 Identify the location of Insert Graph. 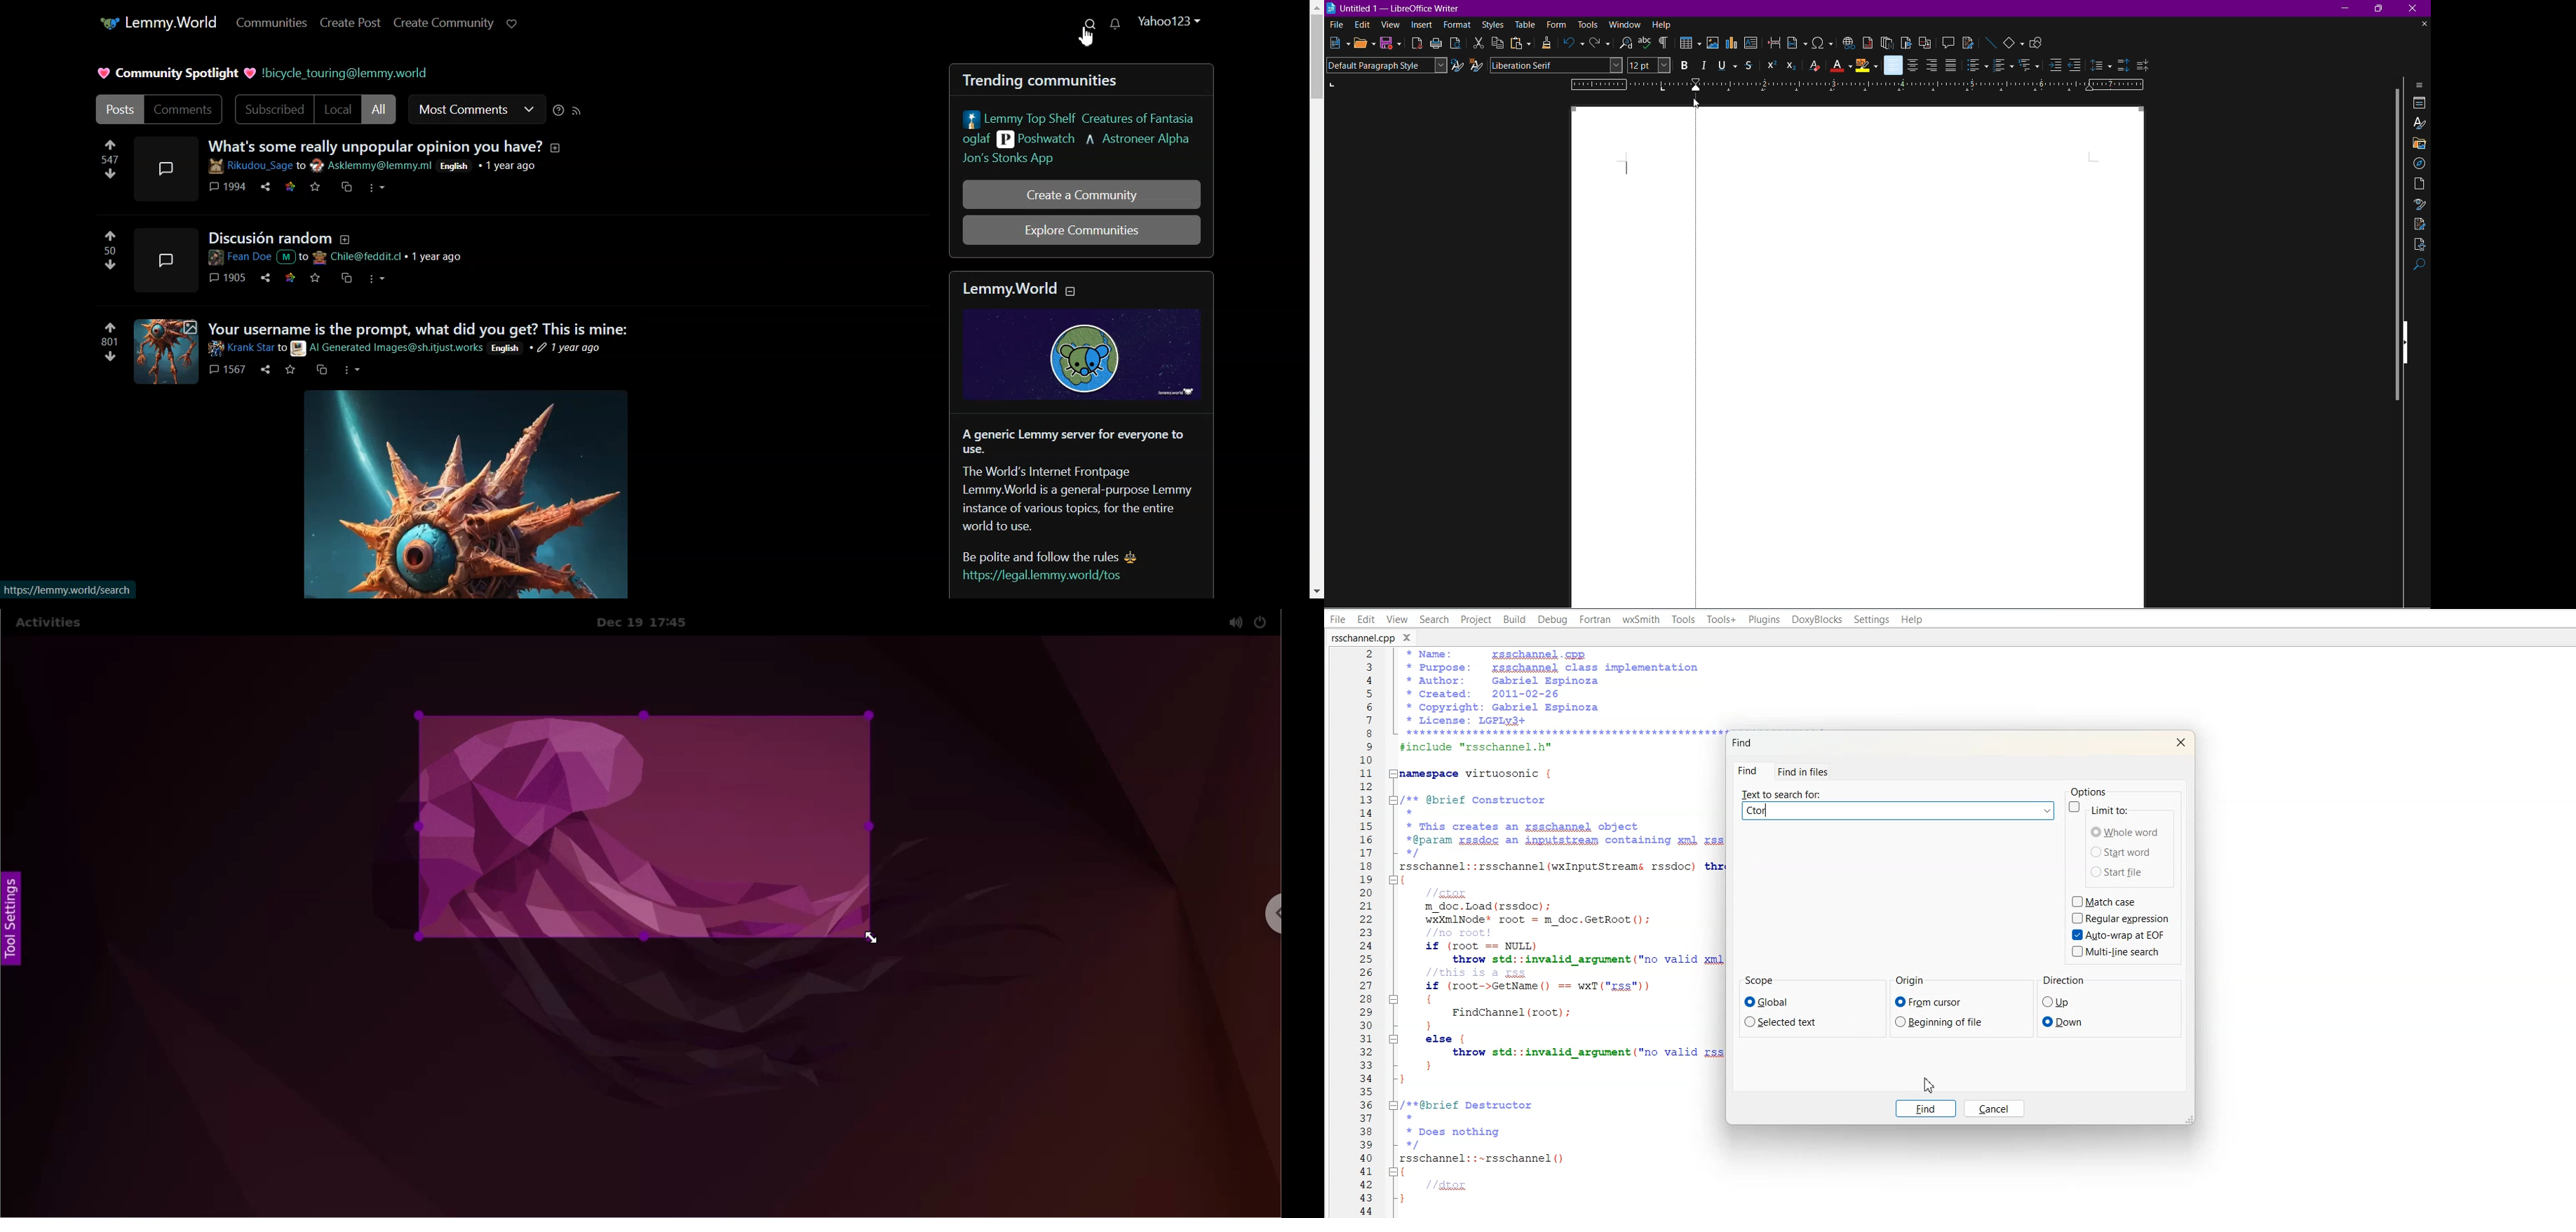
(1733, 44).